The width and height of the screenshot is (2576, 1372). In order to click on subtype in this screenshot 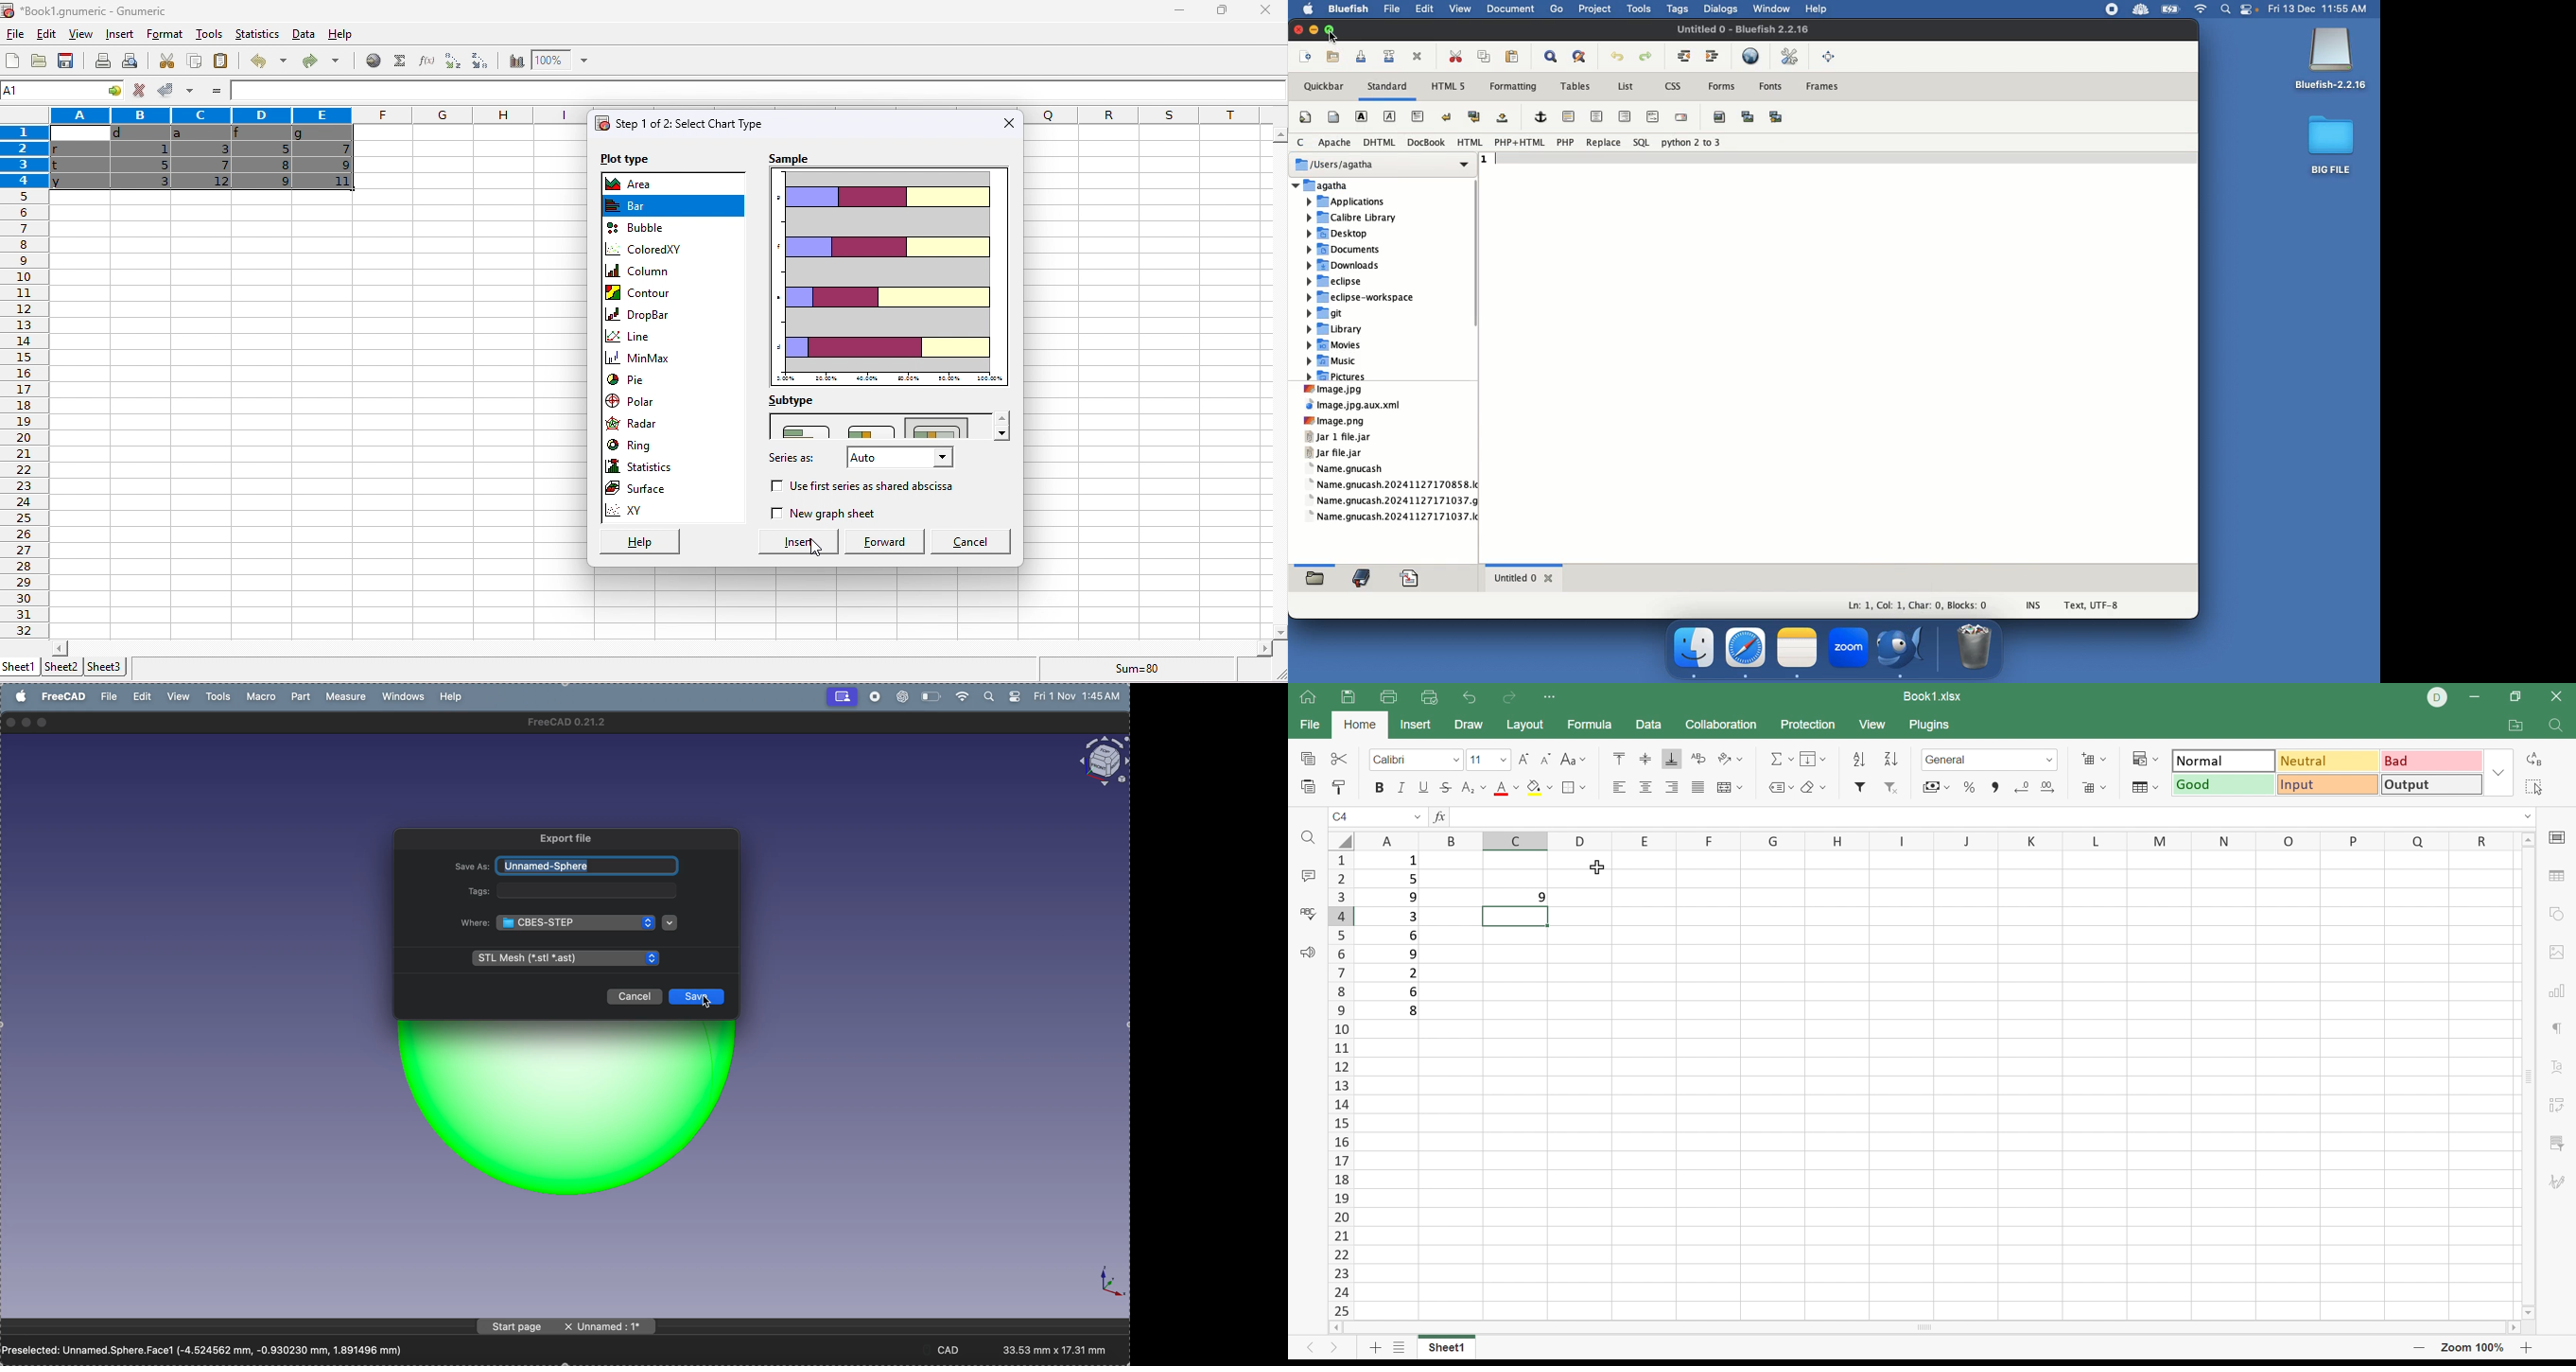, I will do `click(794, 401)`.